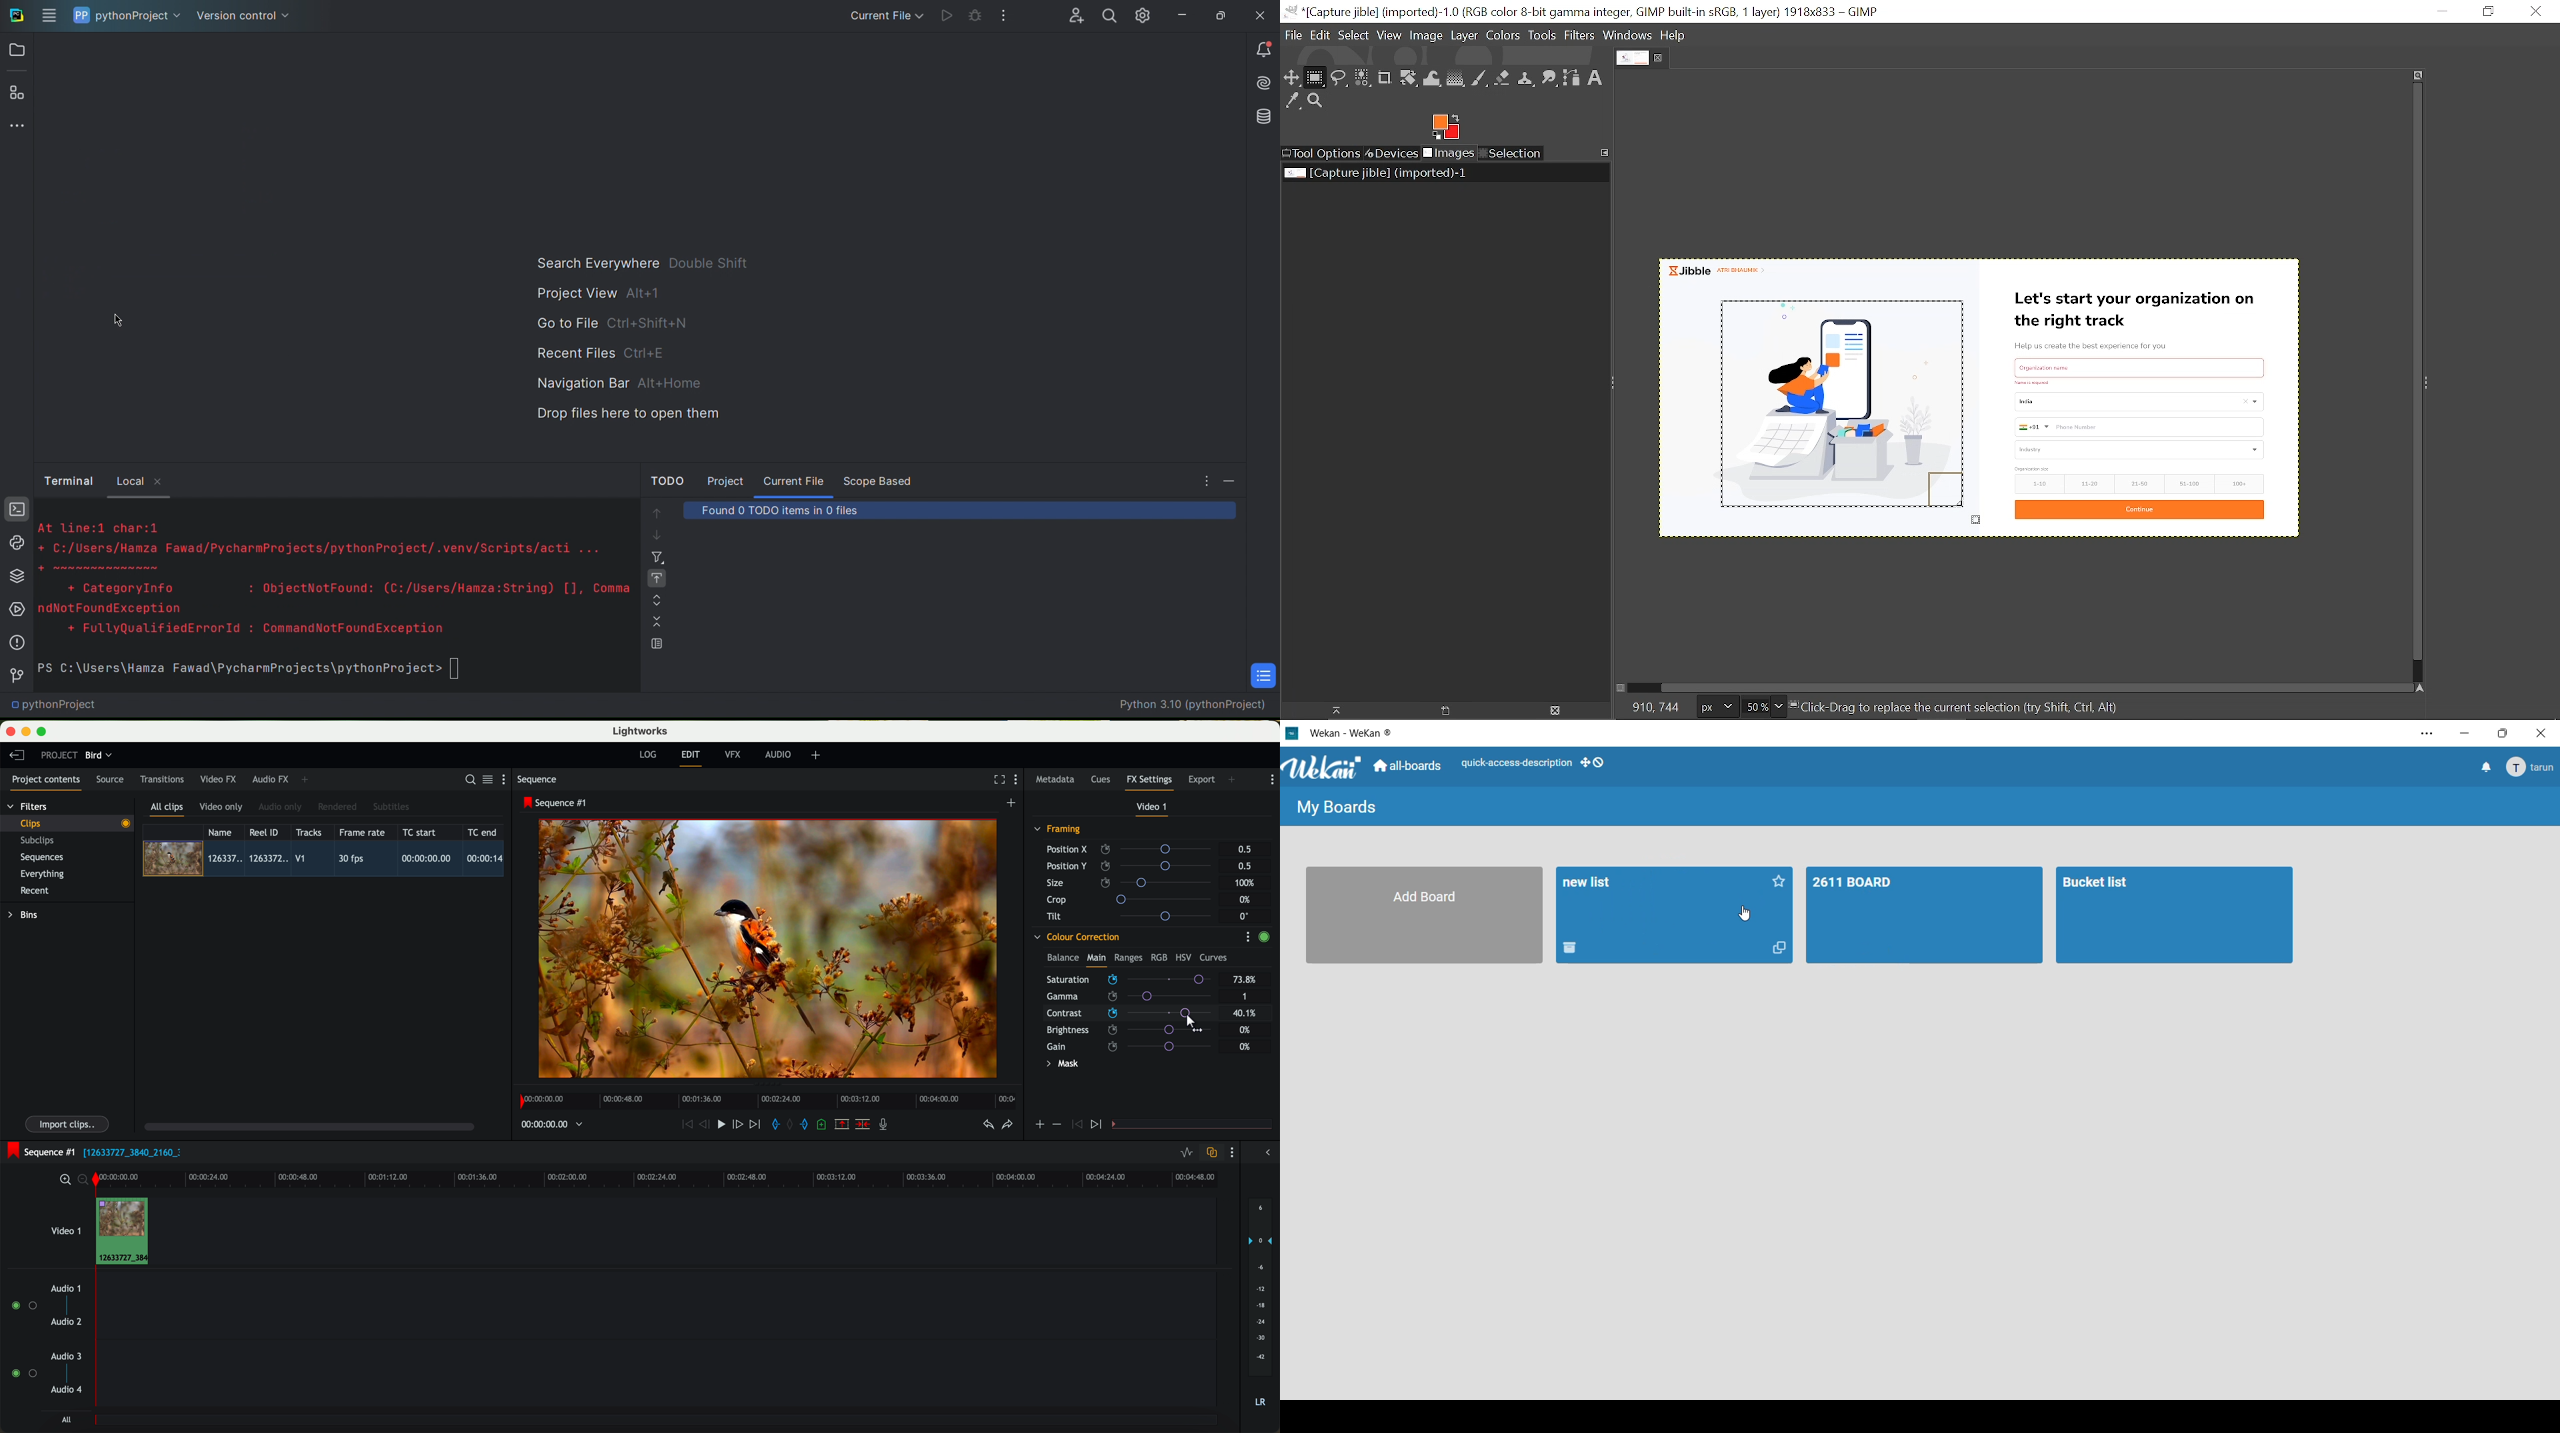 Image resolution: width=2576 pixels, height=1456 pixels. I want to click on toggle auto track sync, so click(1209, 1154).